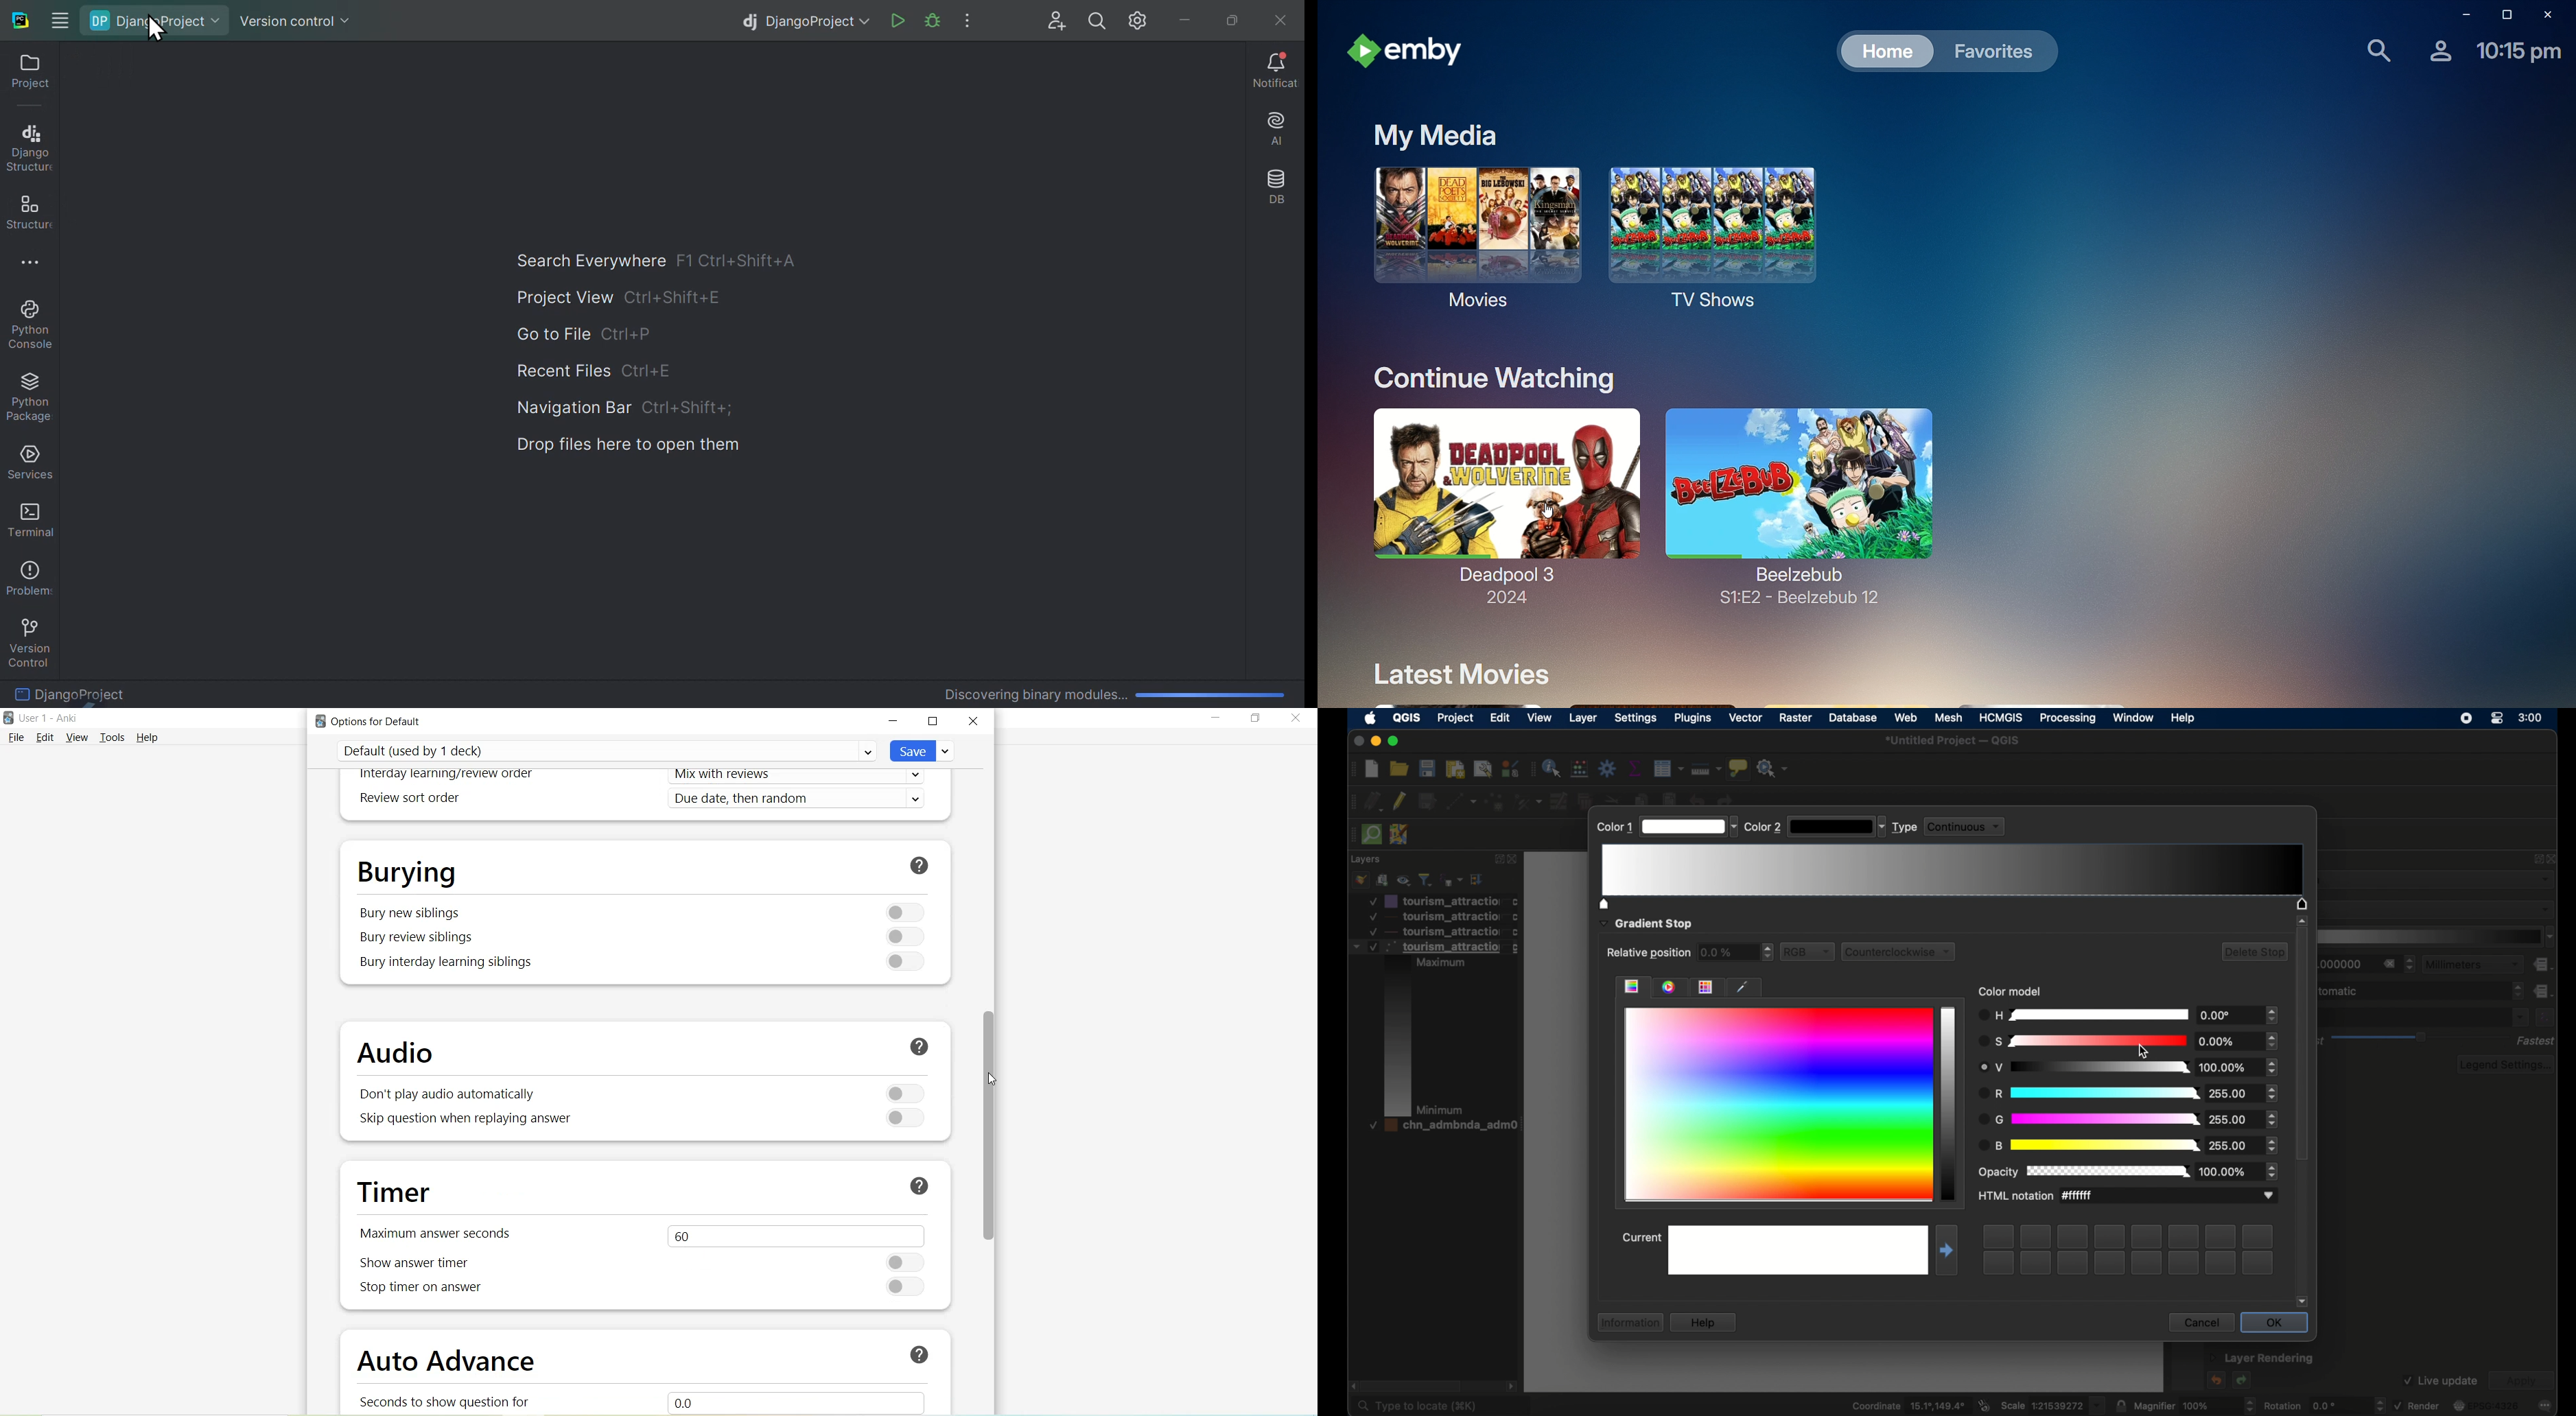 This screenshot has width=2576, height=1428. I want to click on Scroll bar, so click(994, 1129).